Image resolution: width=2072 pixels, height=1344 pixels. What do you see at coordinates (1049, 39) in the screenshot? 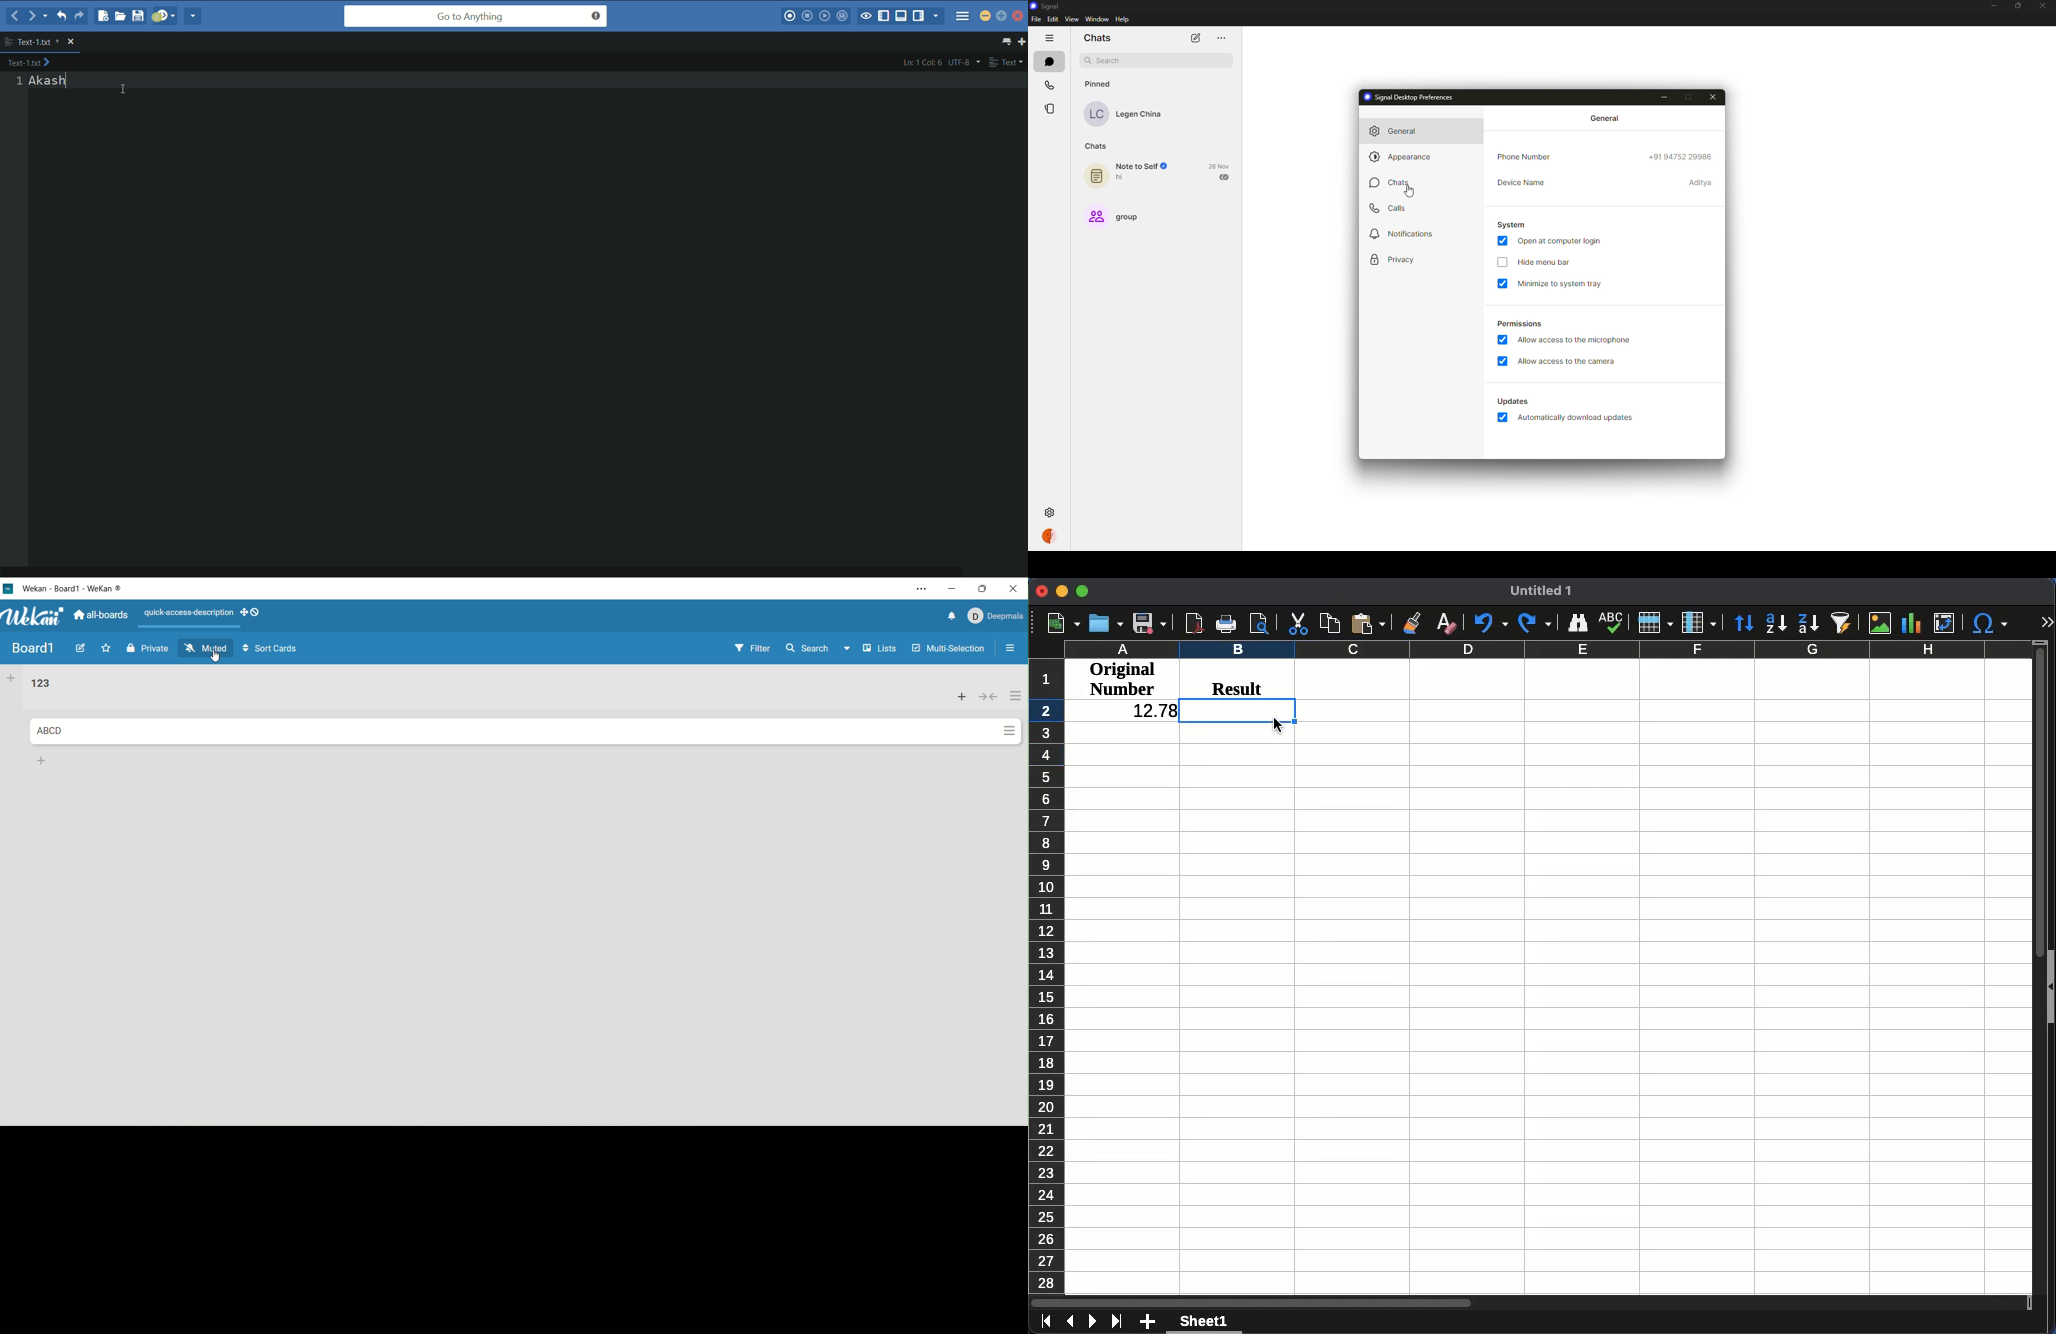
I see `hide tabs` at bounding box center [1049, 39].